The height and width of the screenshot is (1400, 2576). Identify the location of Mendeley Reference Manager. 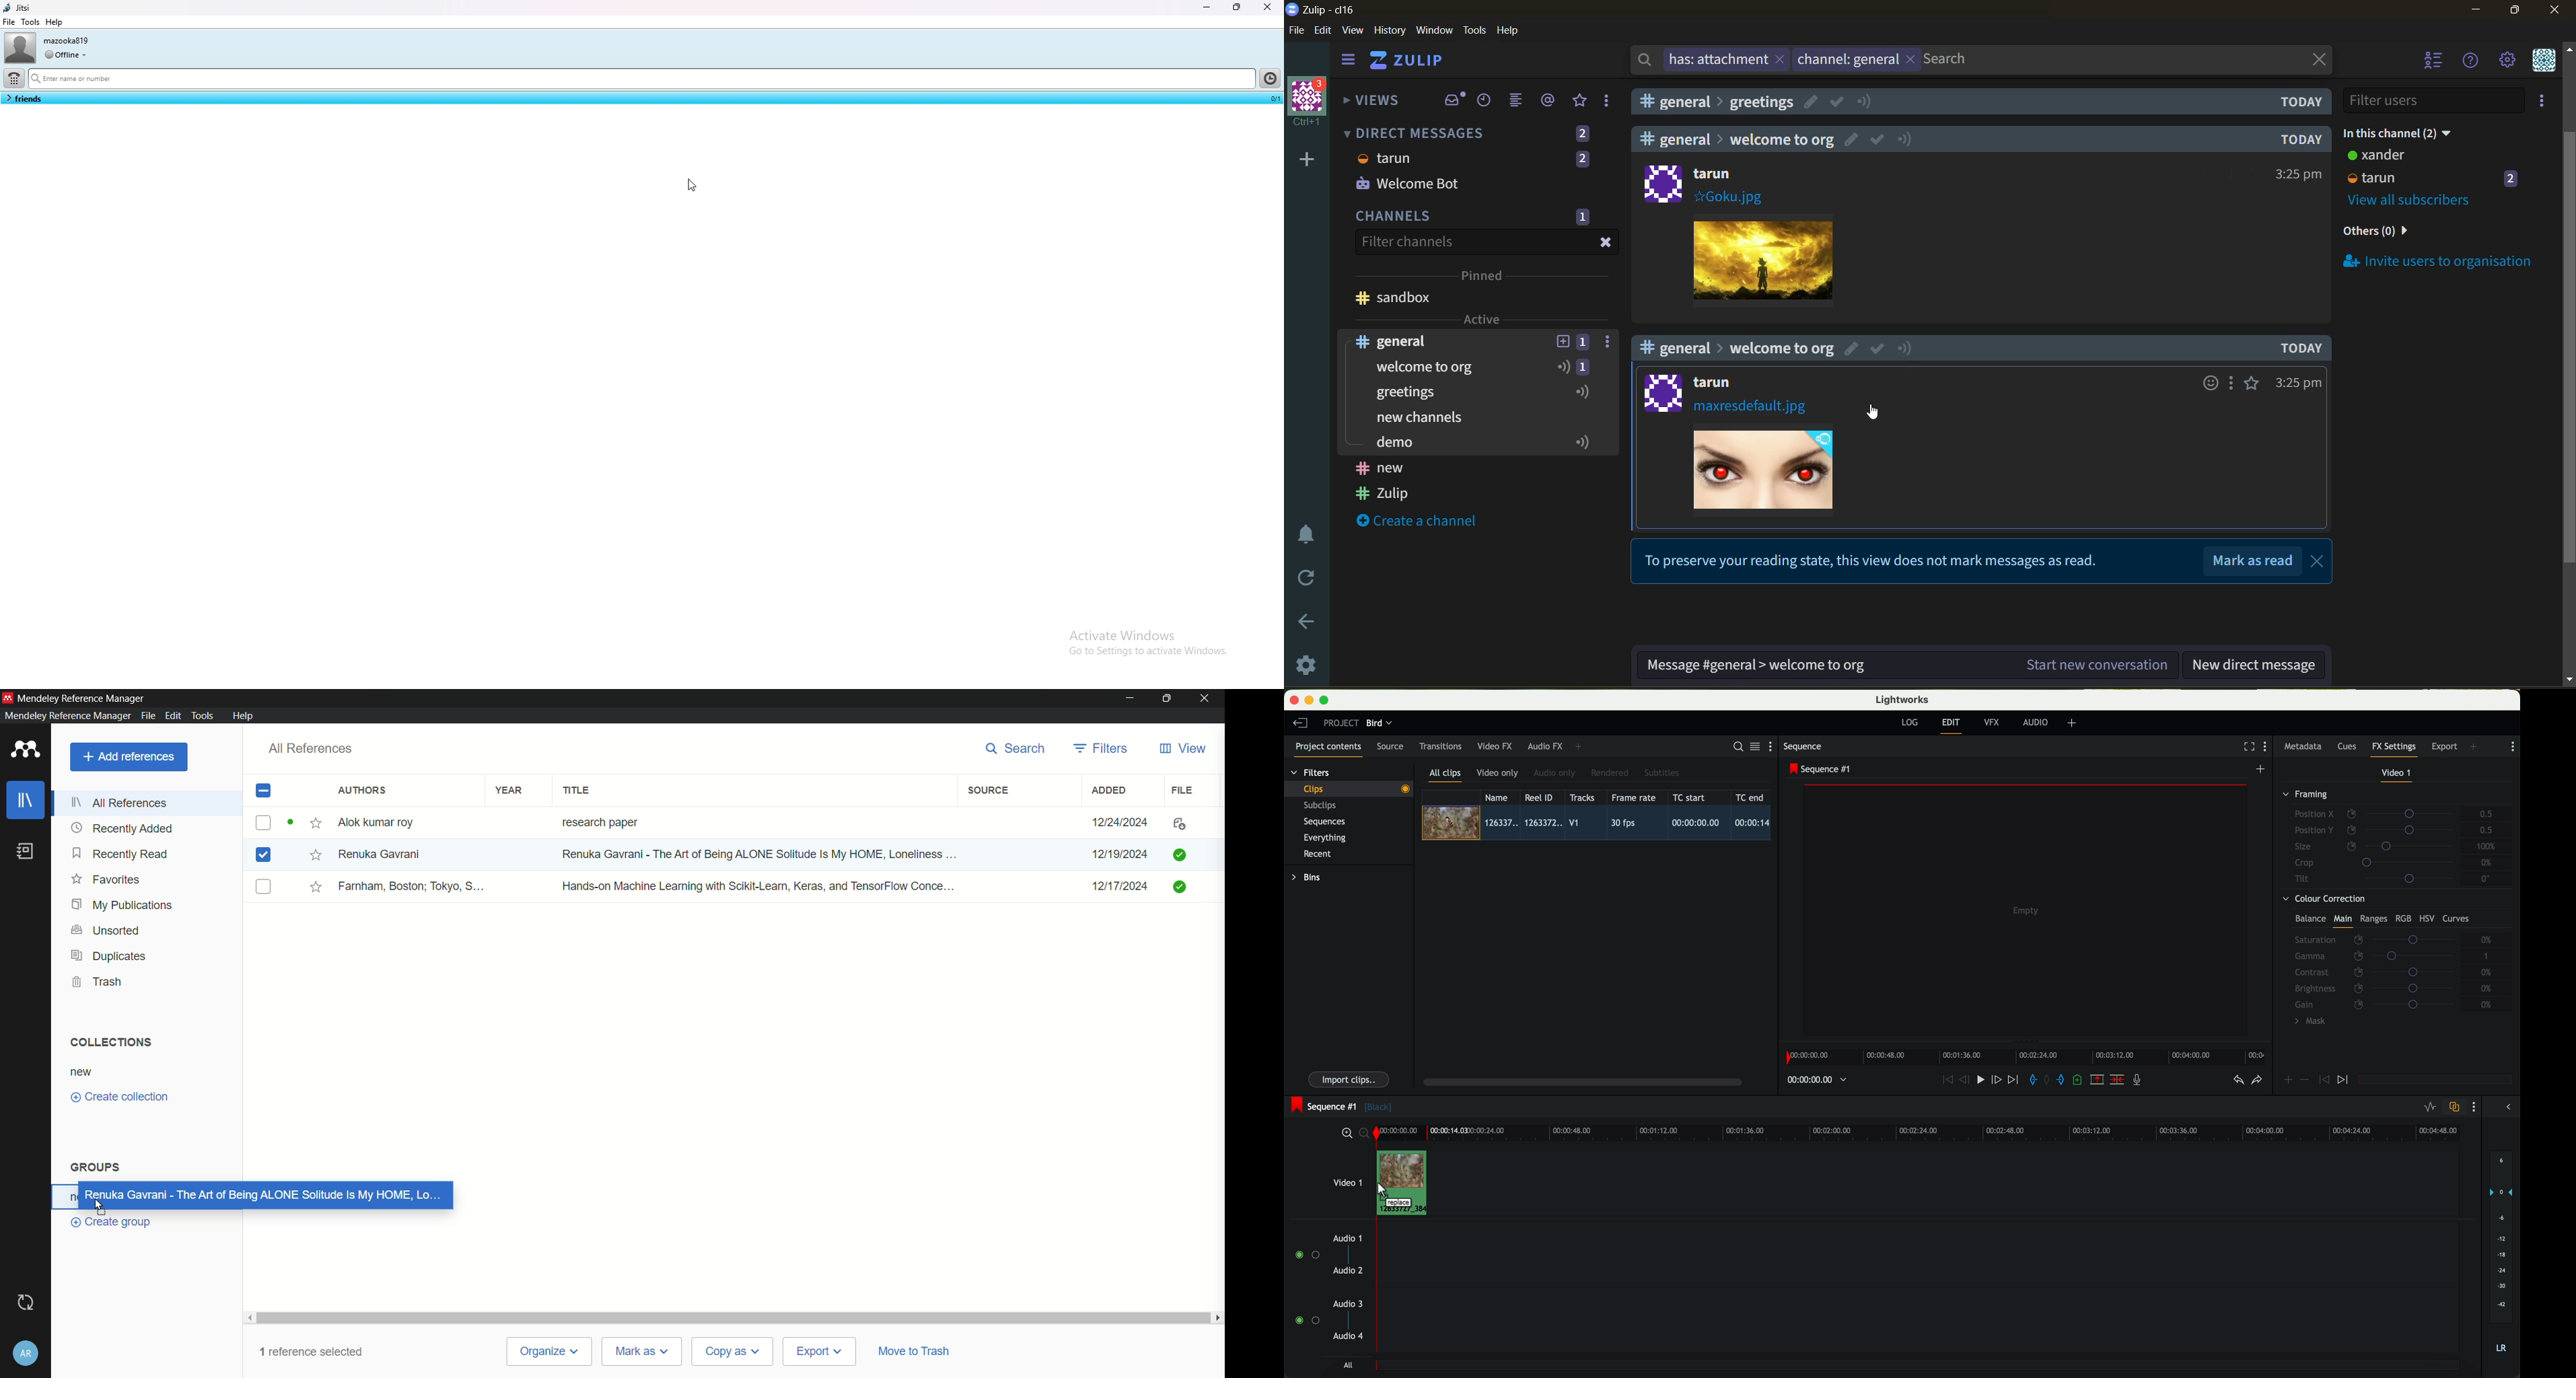
(83, 697).